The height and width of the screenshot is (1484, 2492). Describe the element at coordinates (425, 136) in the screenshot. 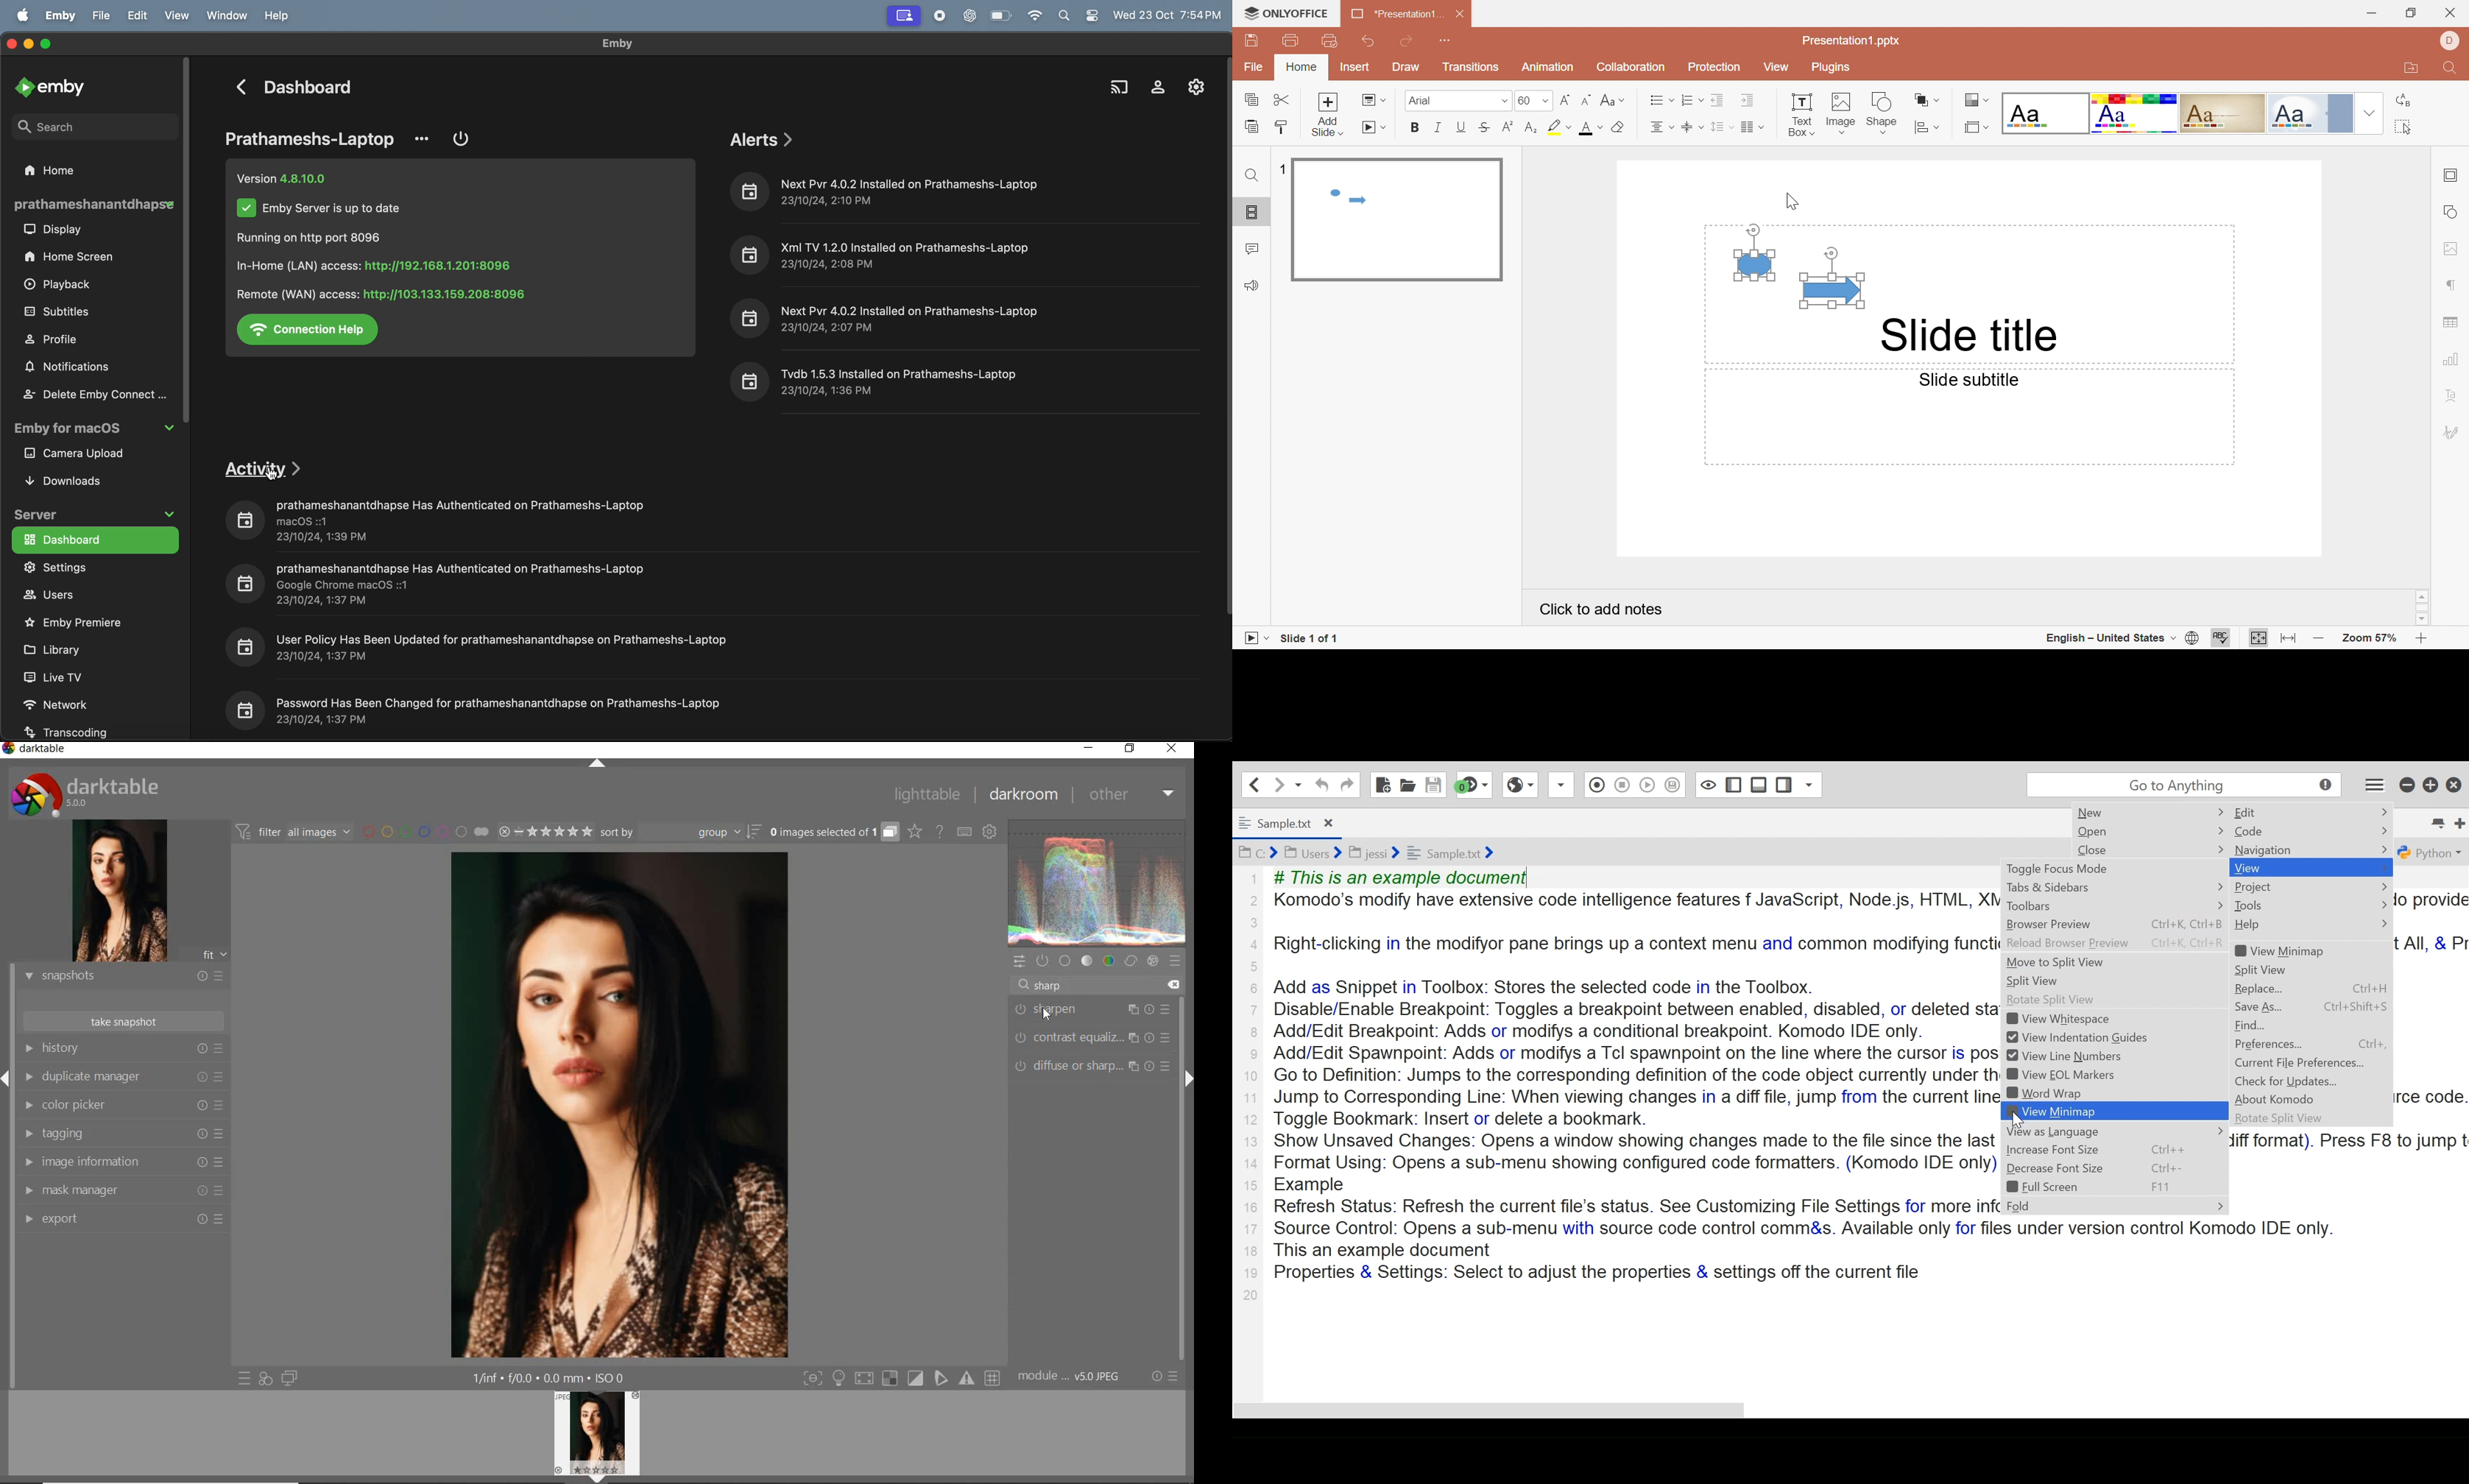

I see `options` at that location.